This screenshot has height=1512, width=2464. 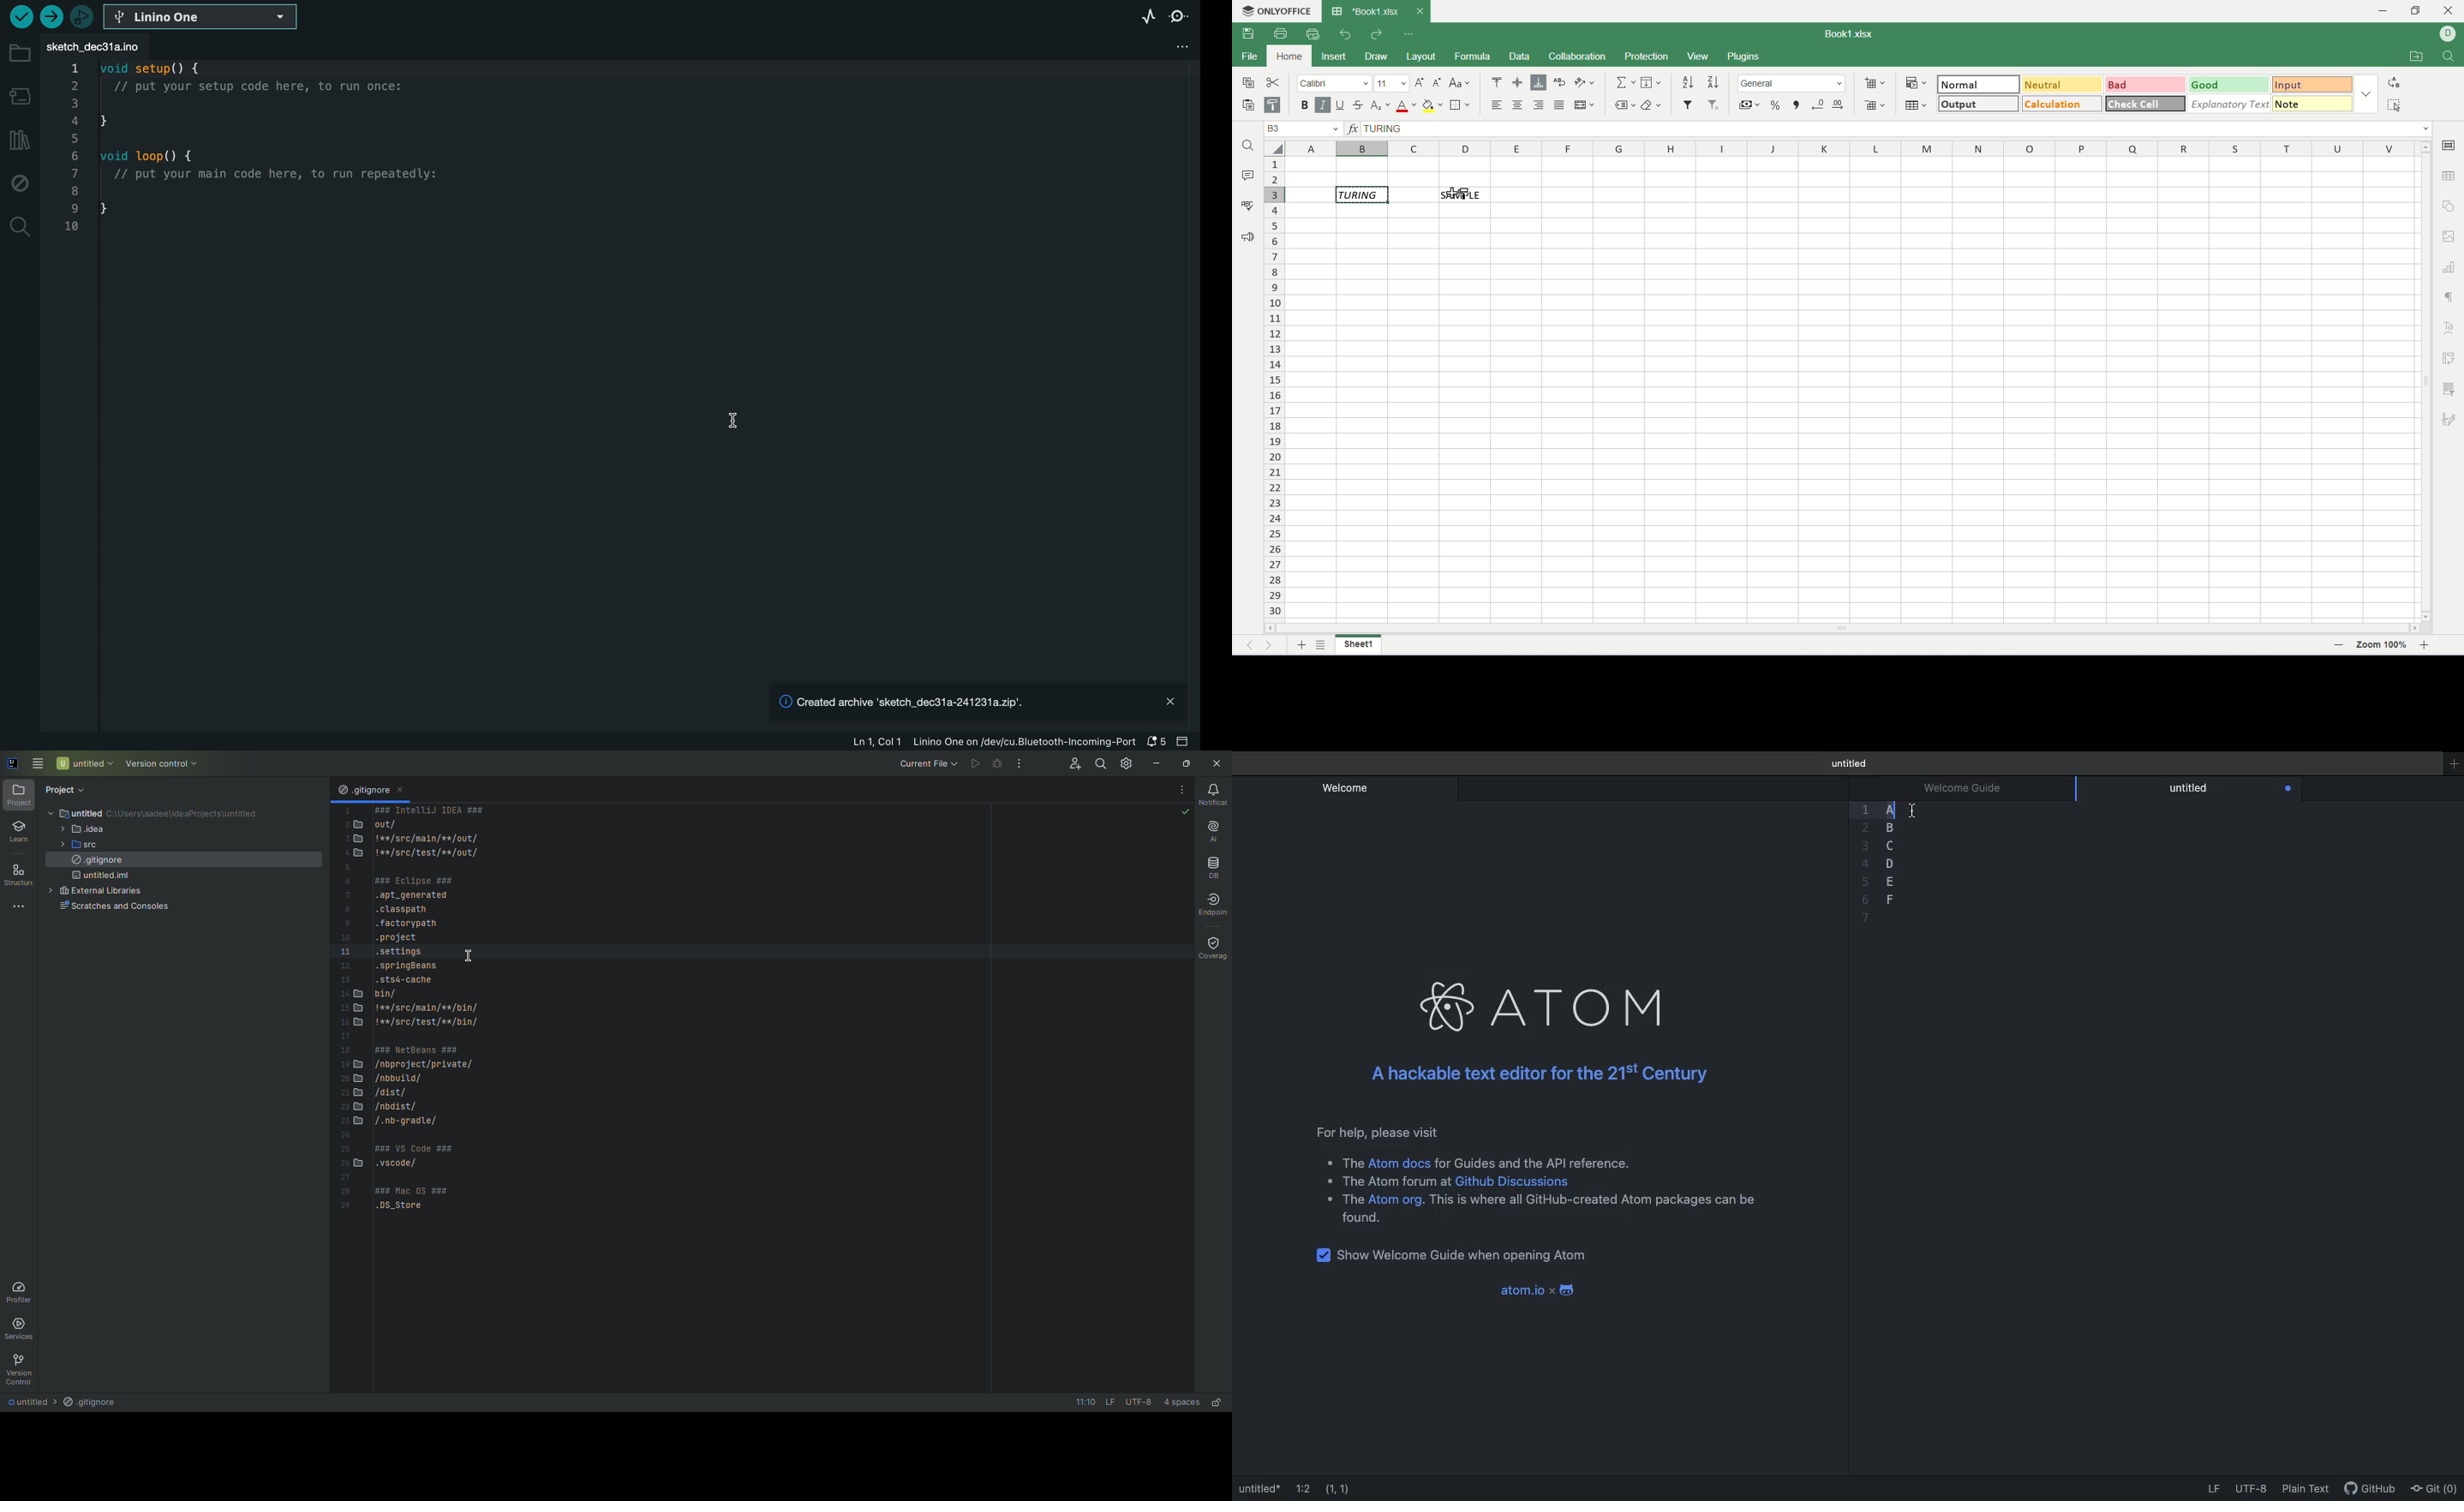 What do you see at coordinates (1917, 83) in the screenshot?
I see `conditional formatting` at bounding box center [1917, 83].